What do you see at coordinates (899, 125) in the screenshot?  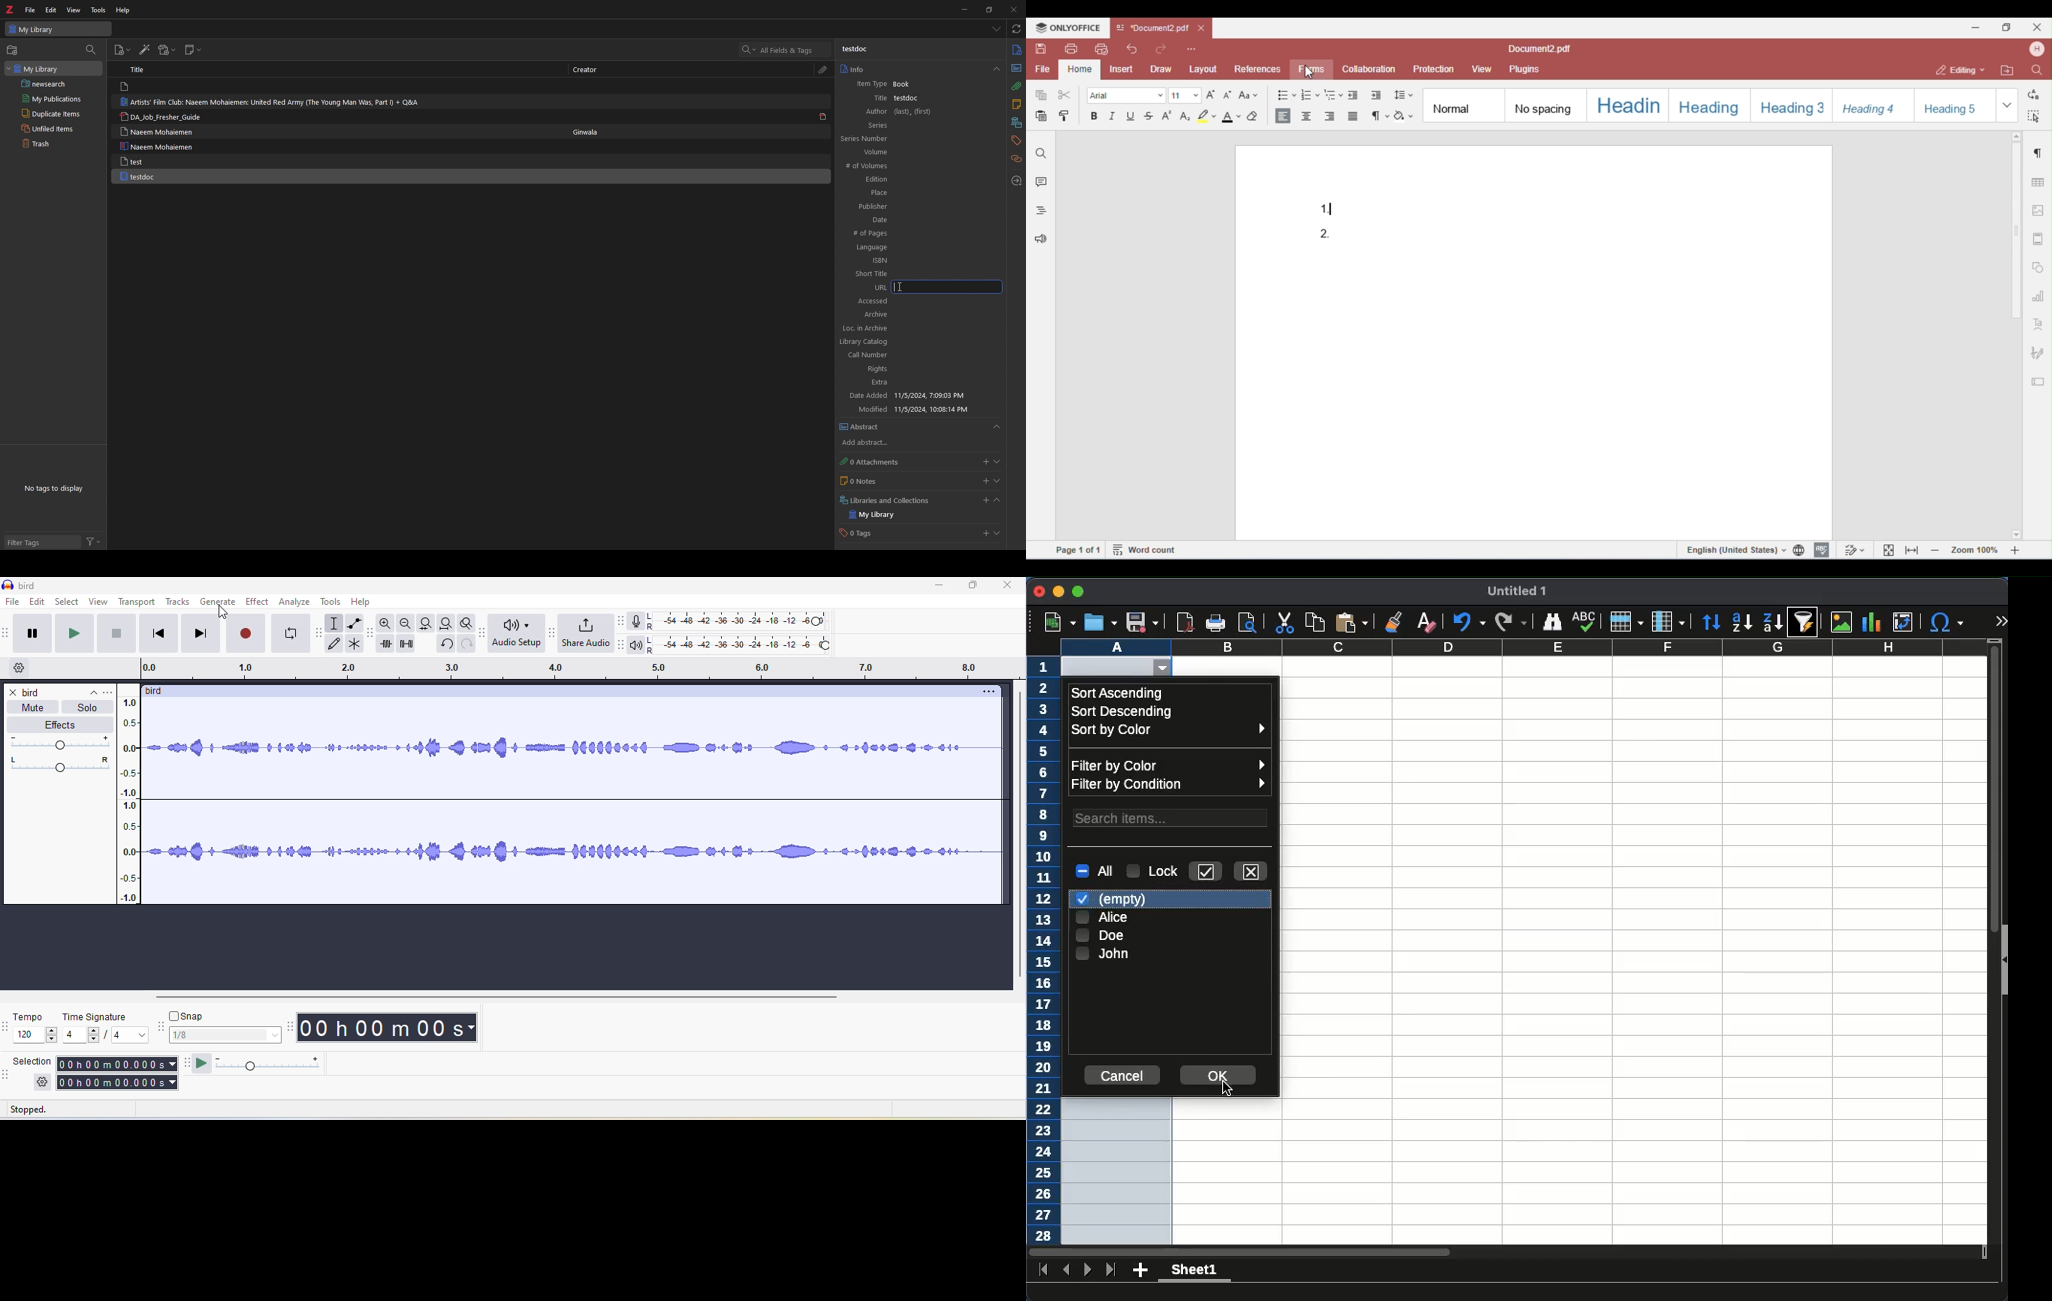 I see `Series` at bounding box center [899, 125].